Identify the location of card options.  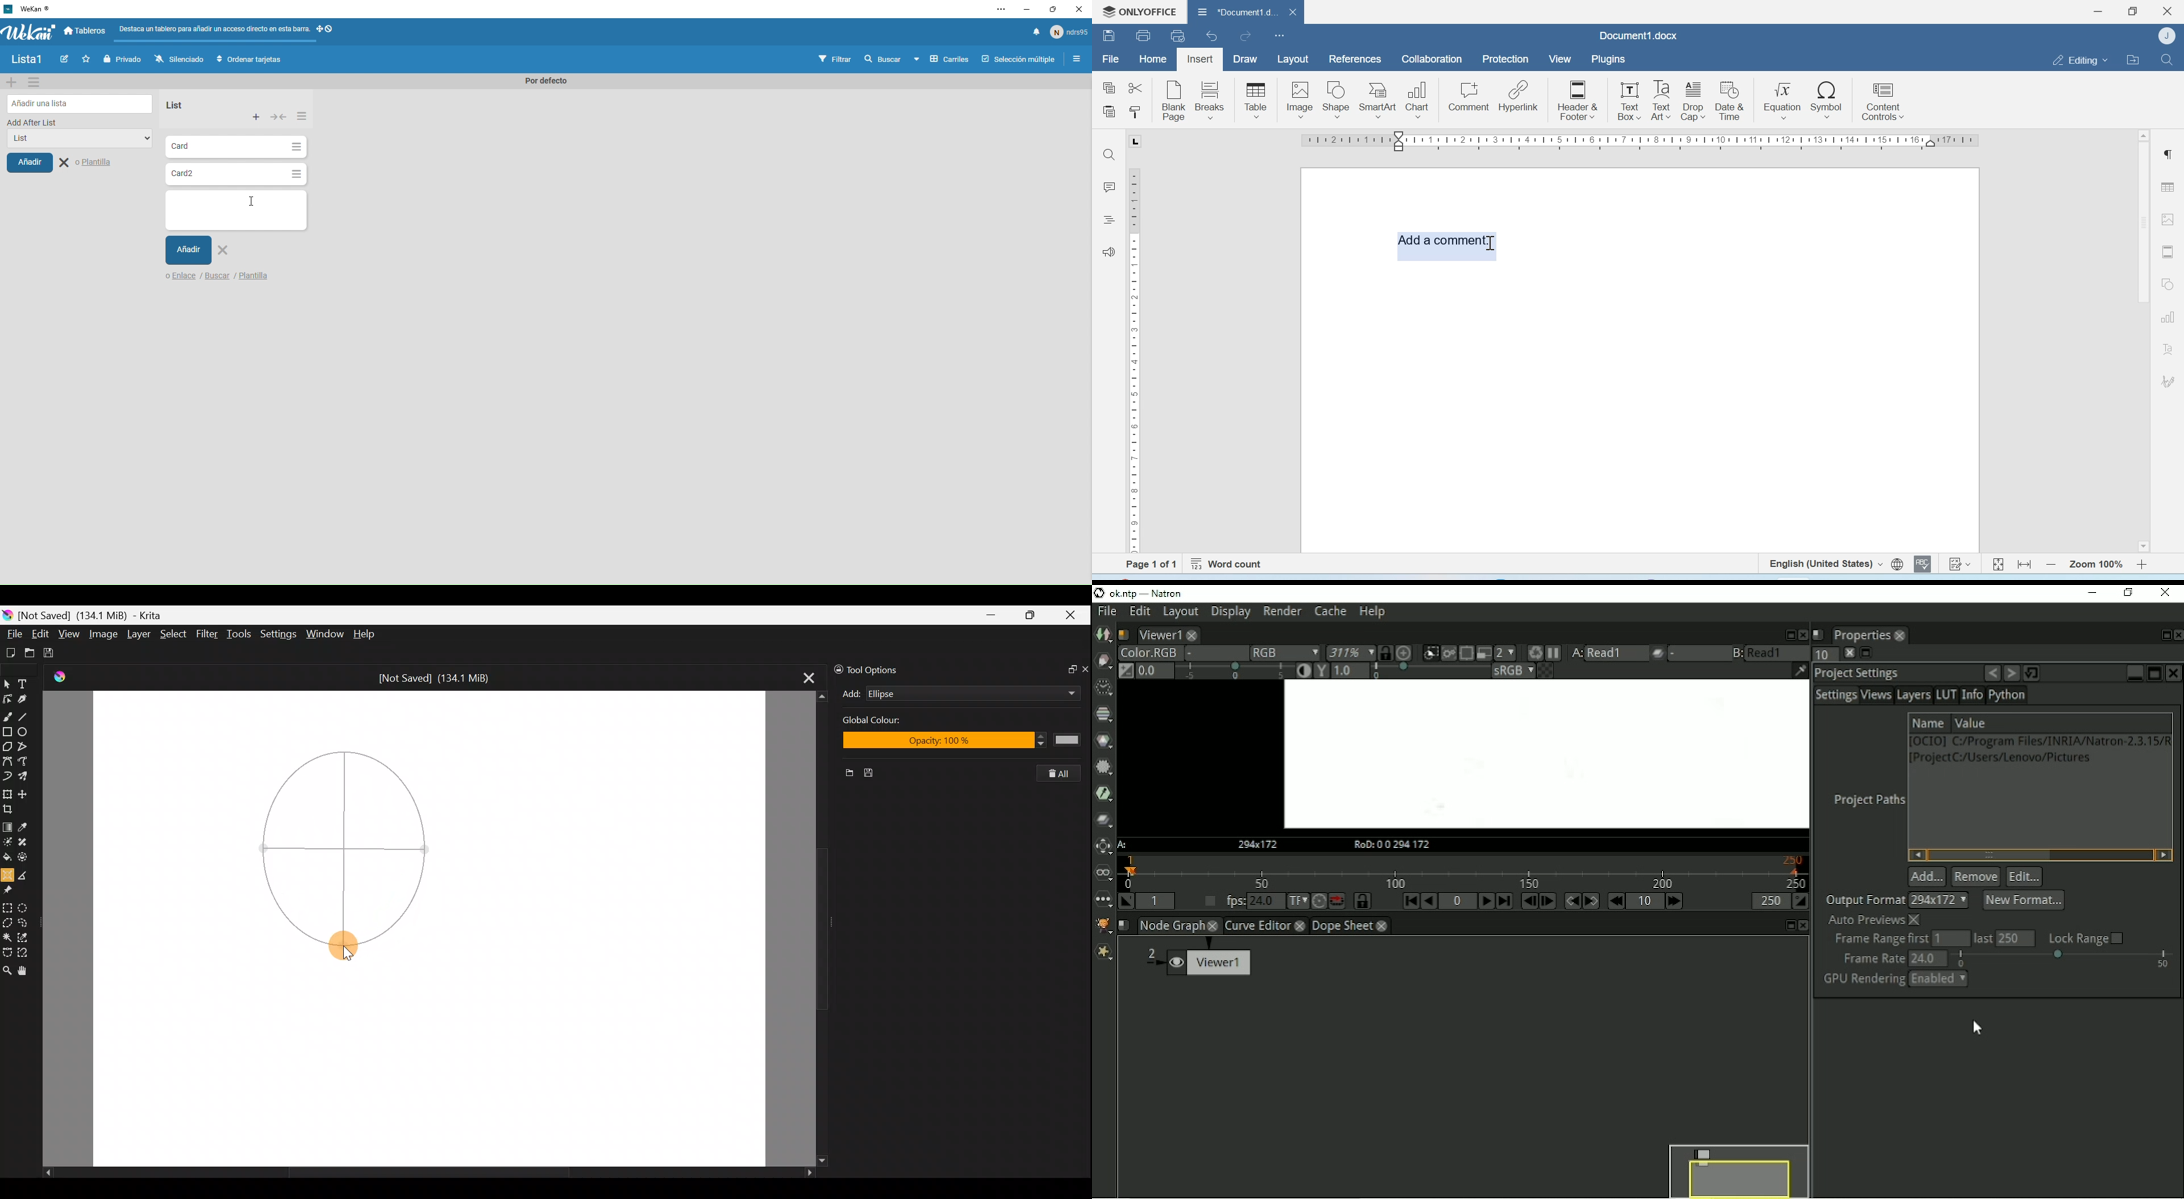
(296, 148).